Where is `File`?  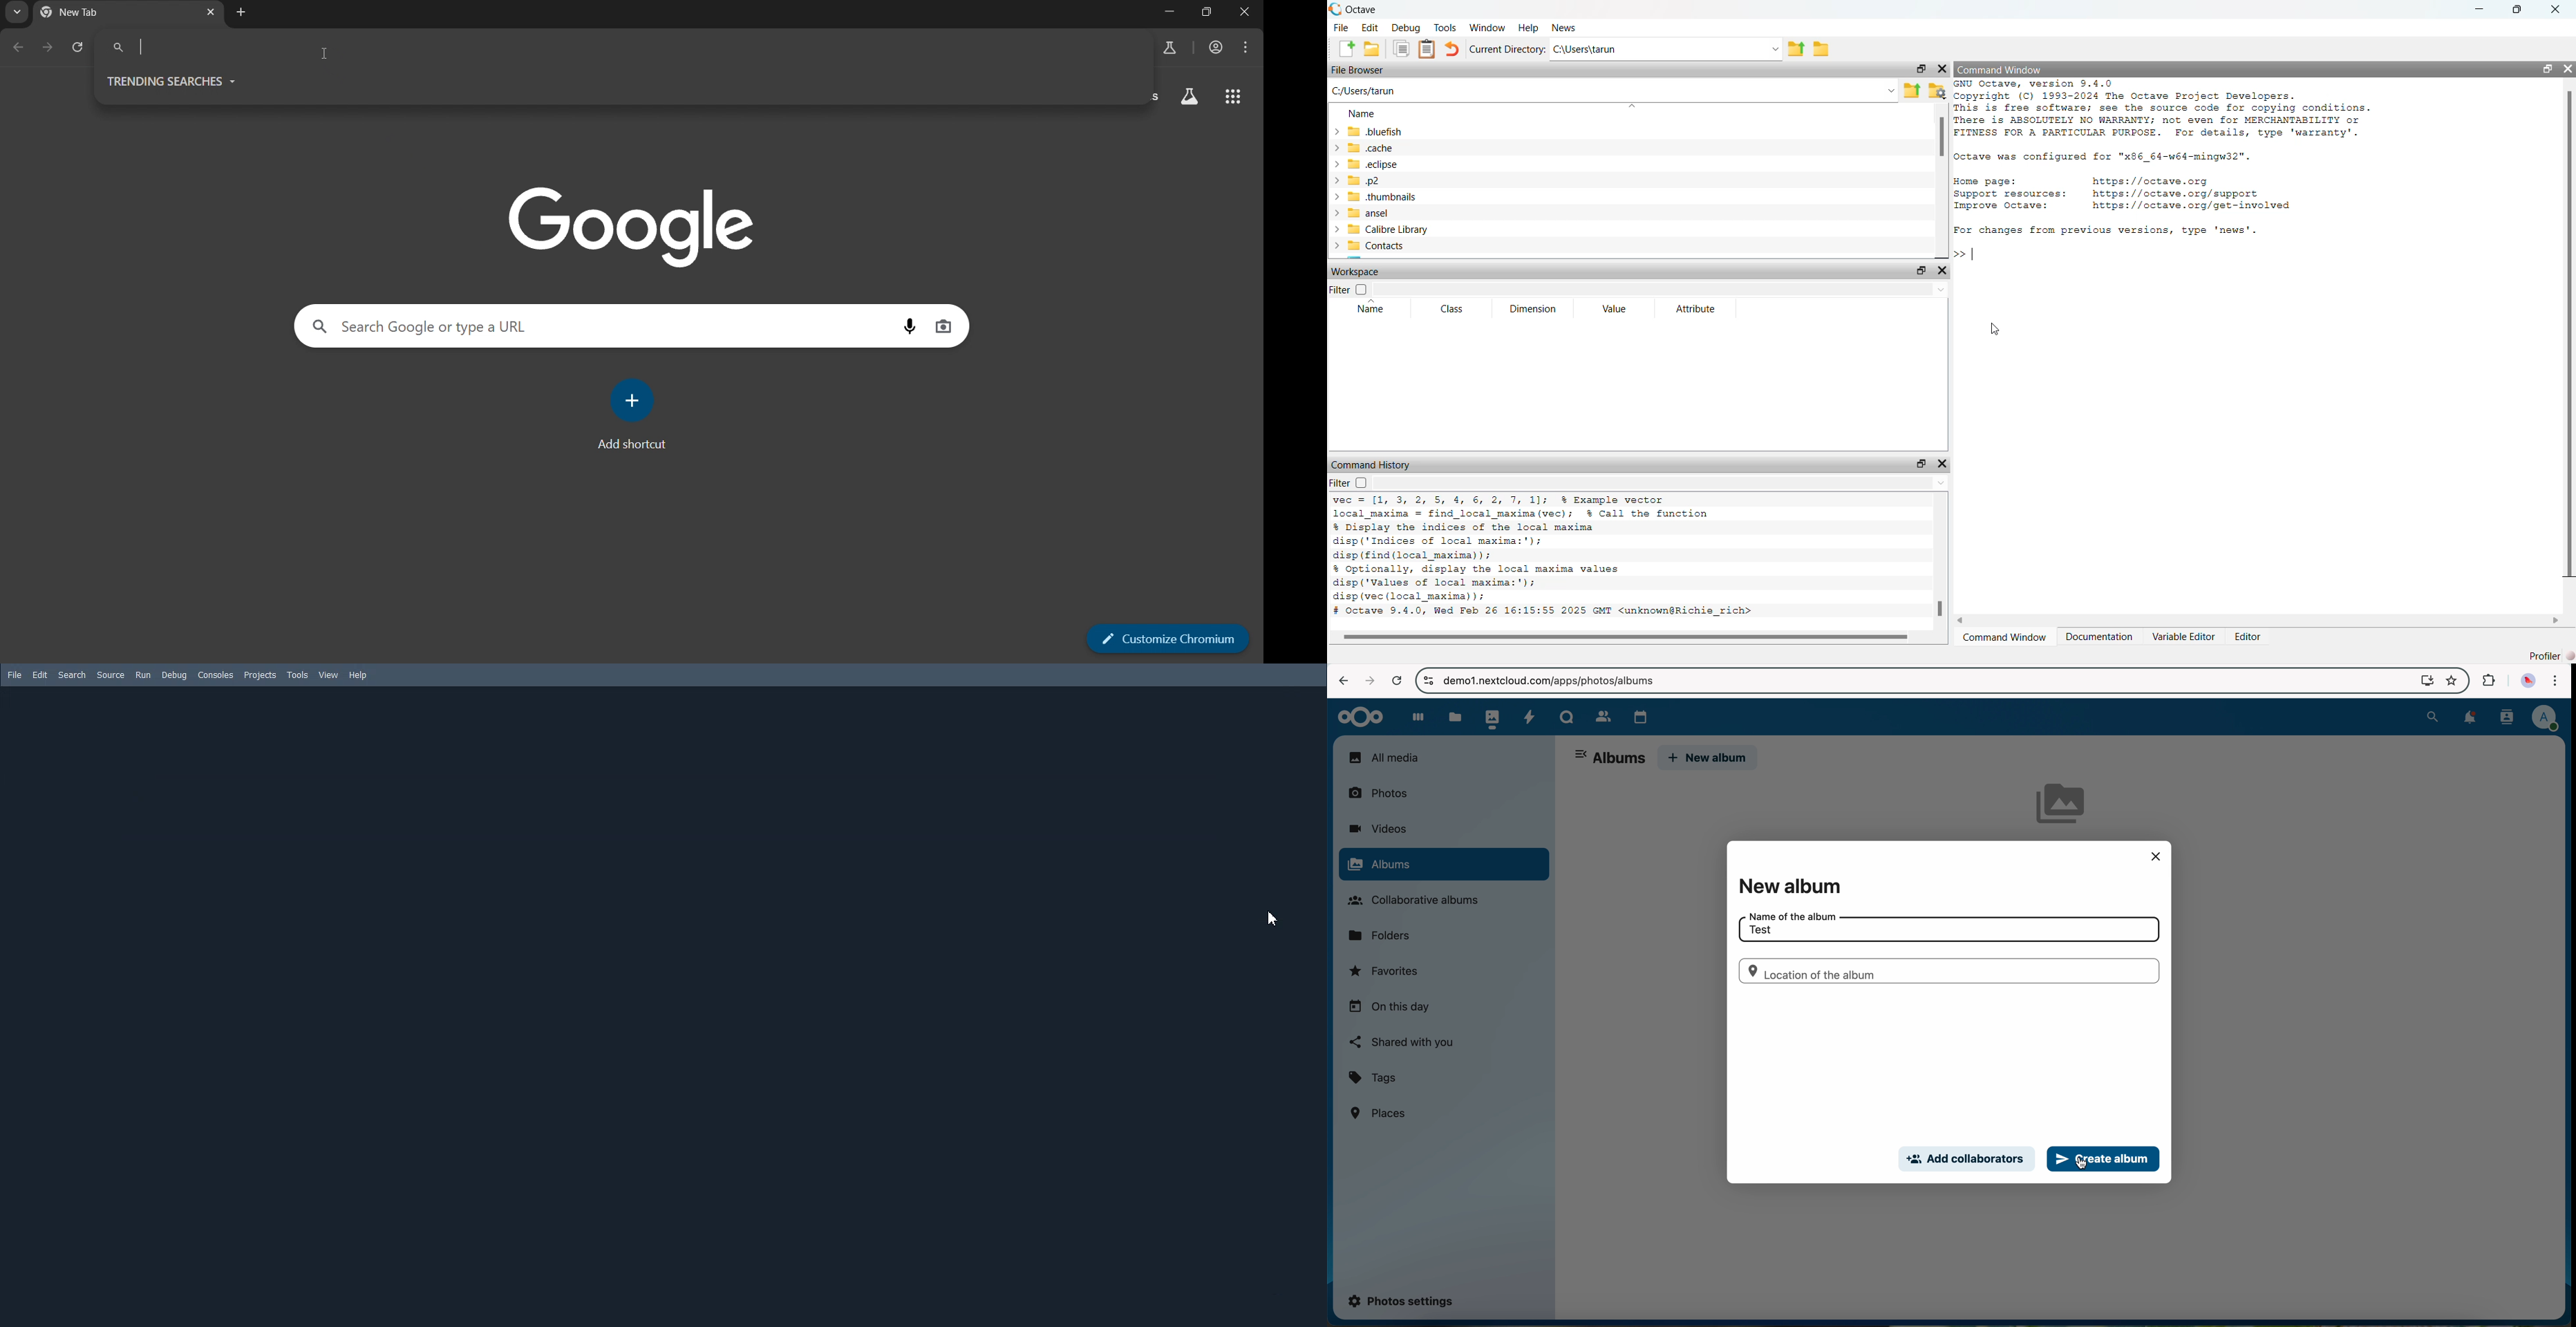
File is located at coordinates (15, 675).